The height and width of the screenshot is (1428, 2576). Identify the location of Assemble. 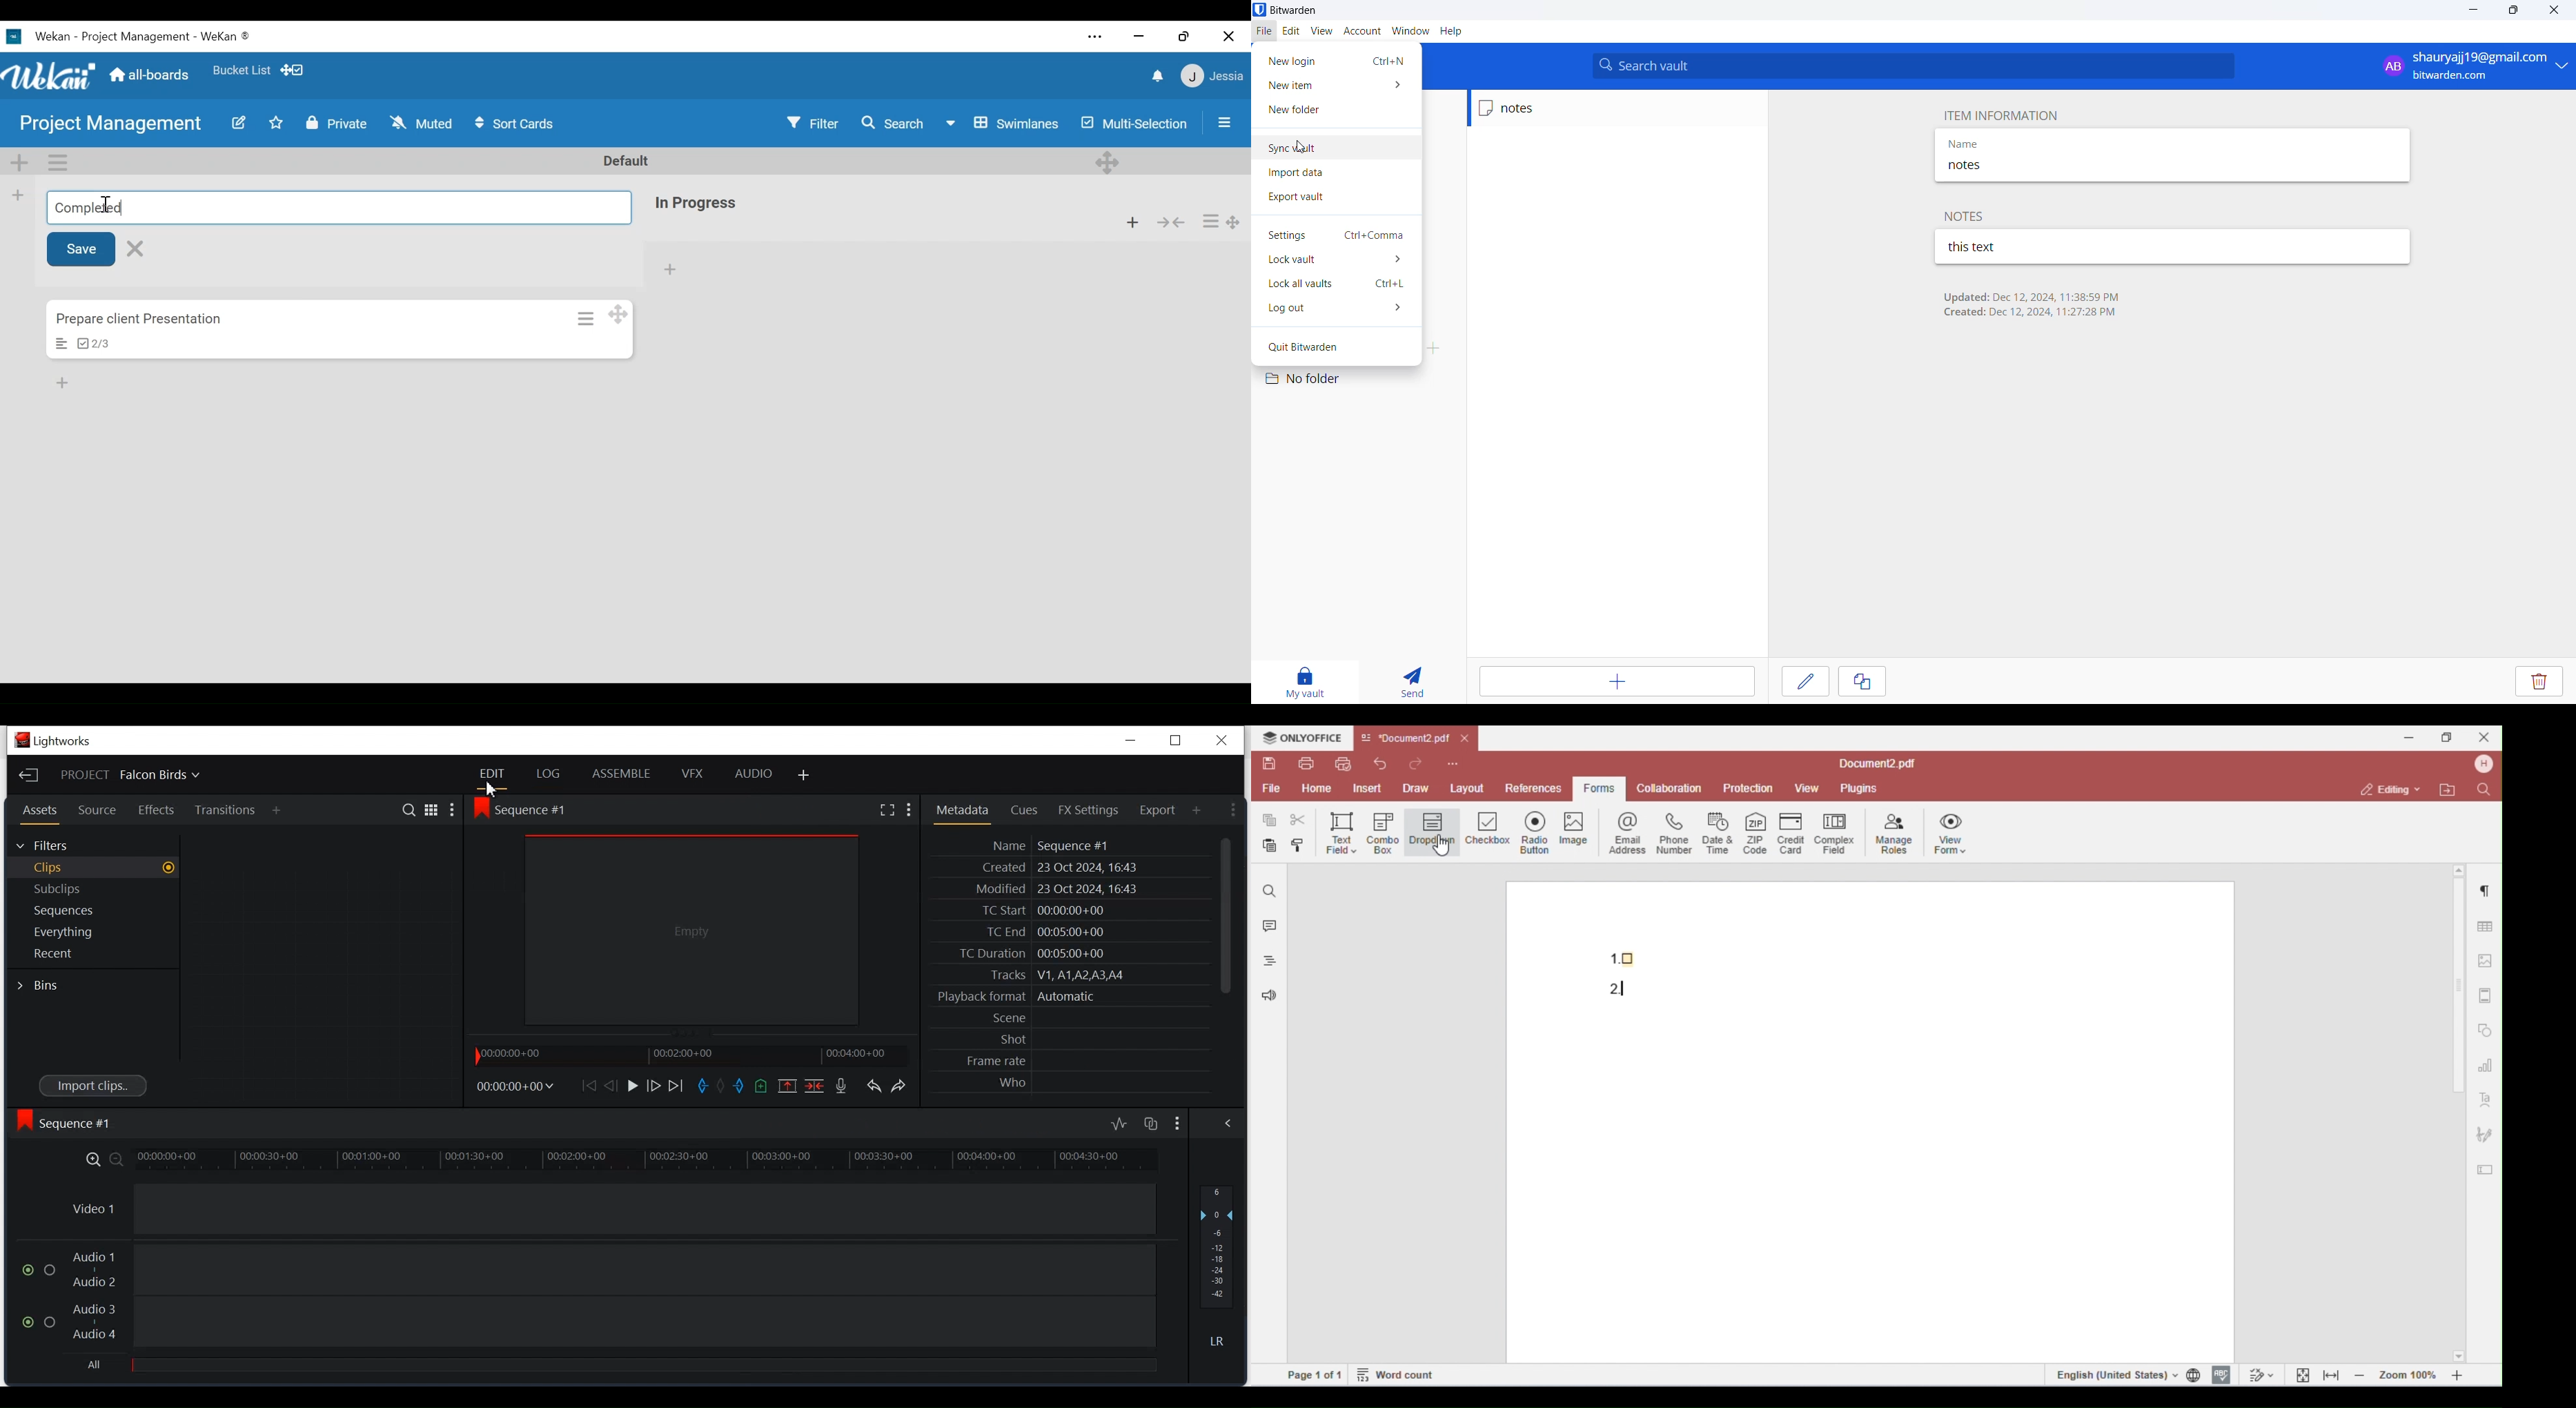
(623, 772).